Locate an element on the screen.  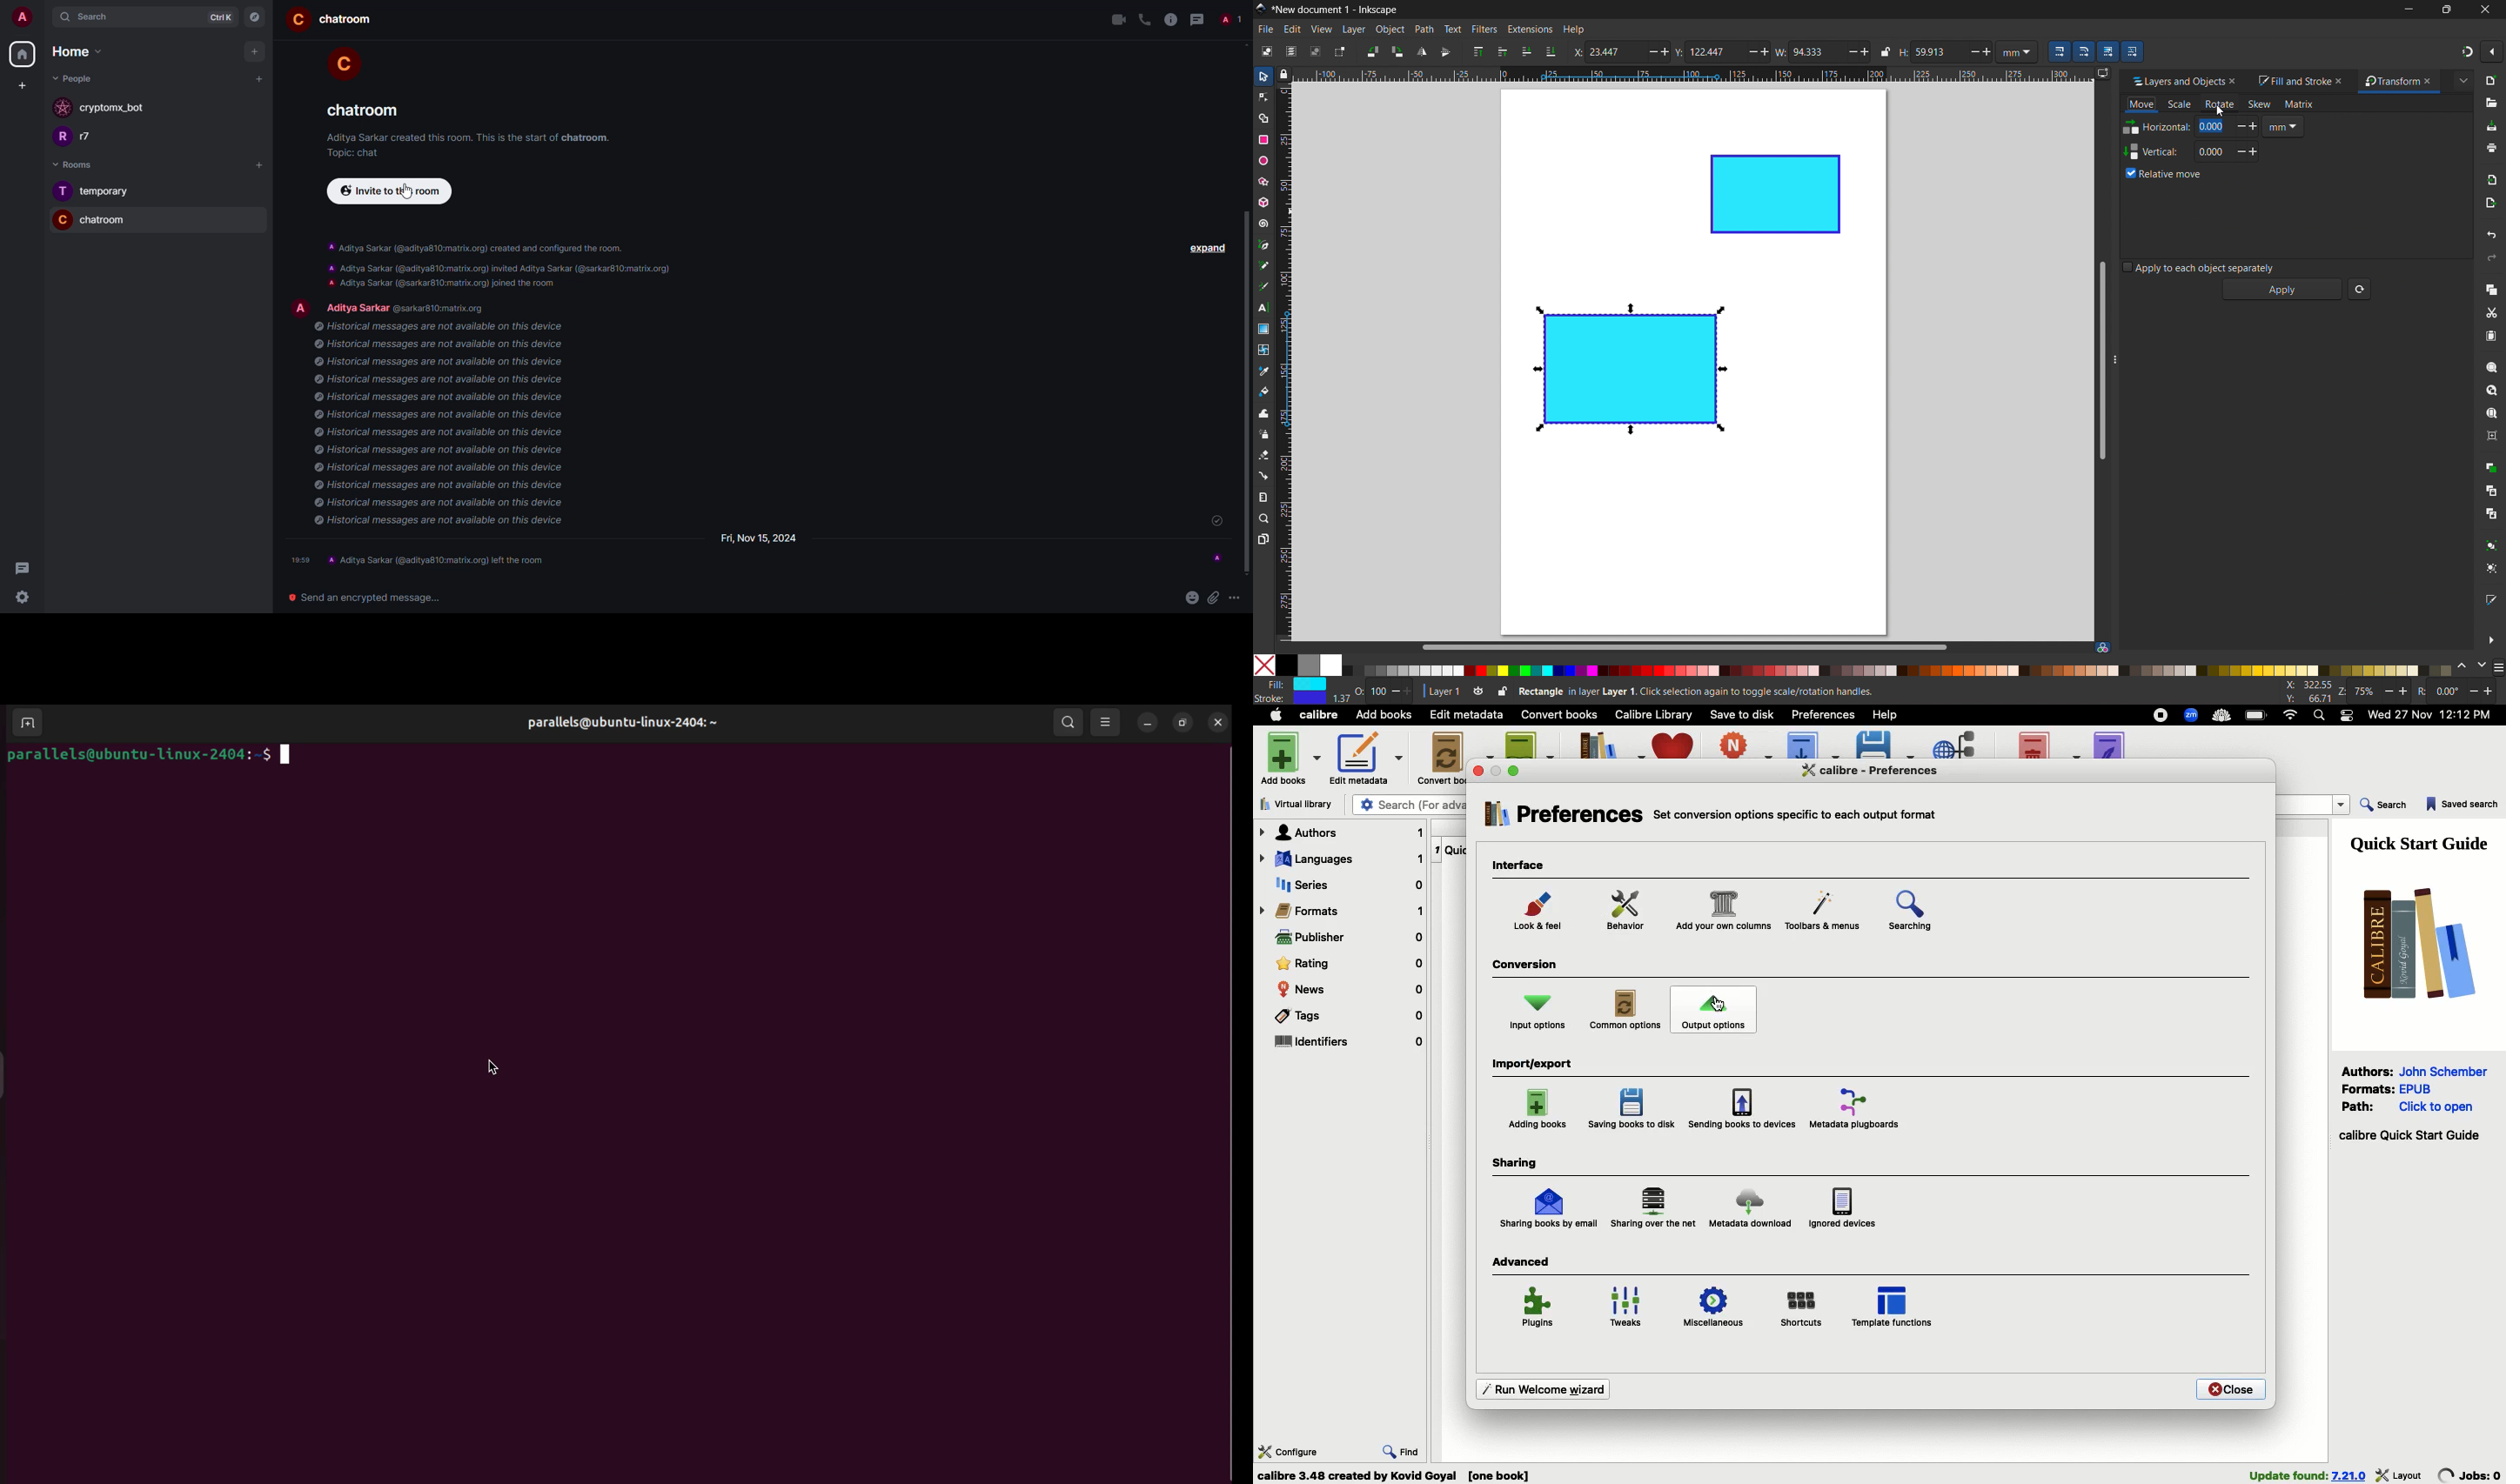
Search bar is located at coordinates (2321, 716).